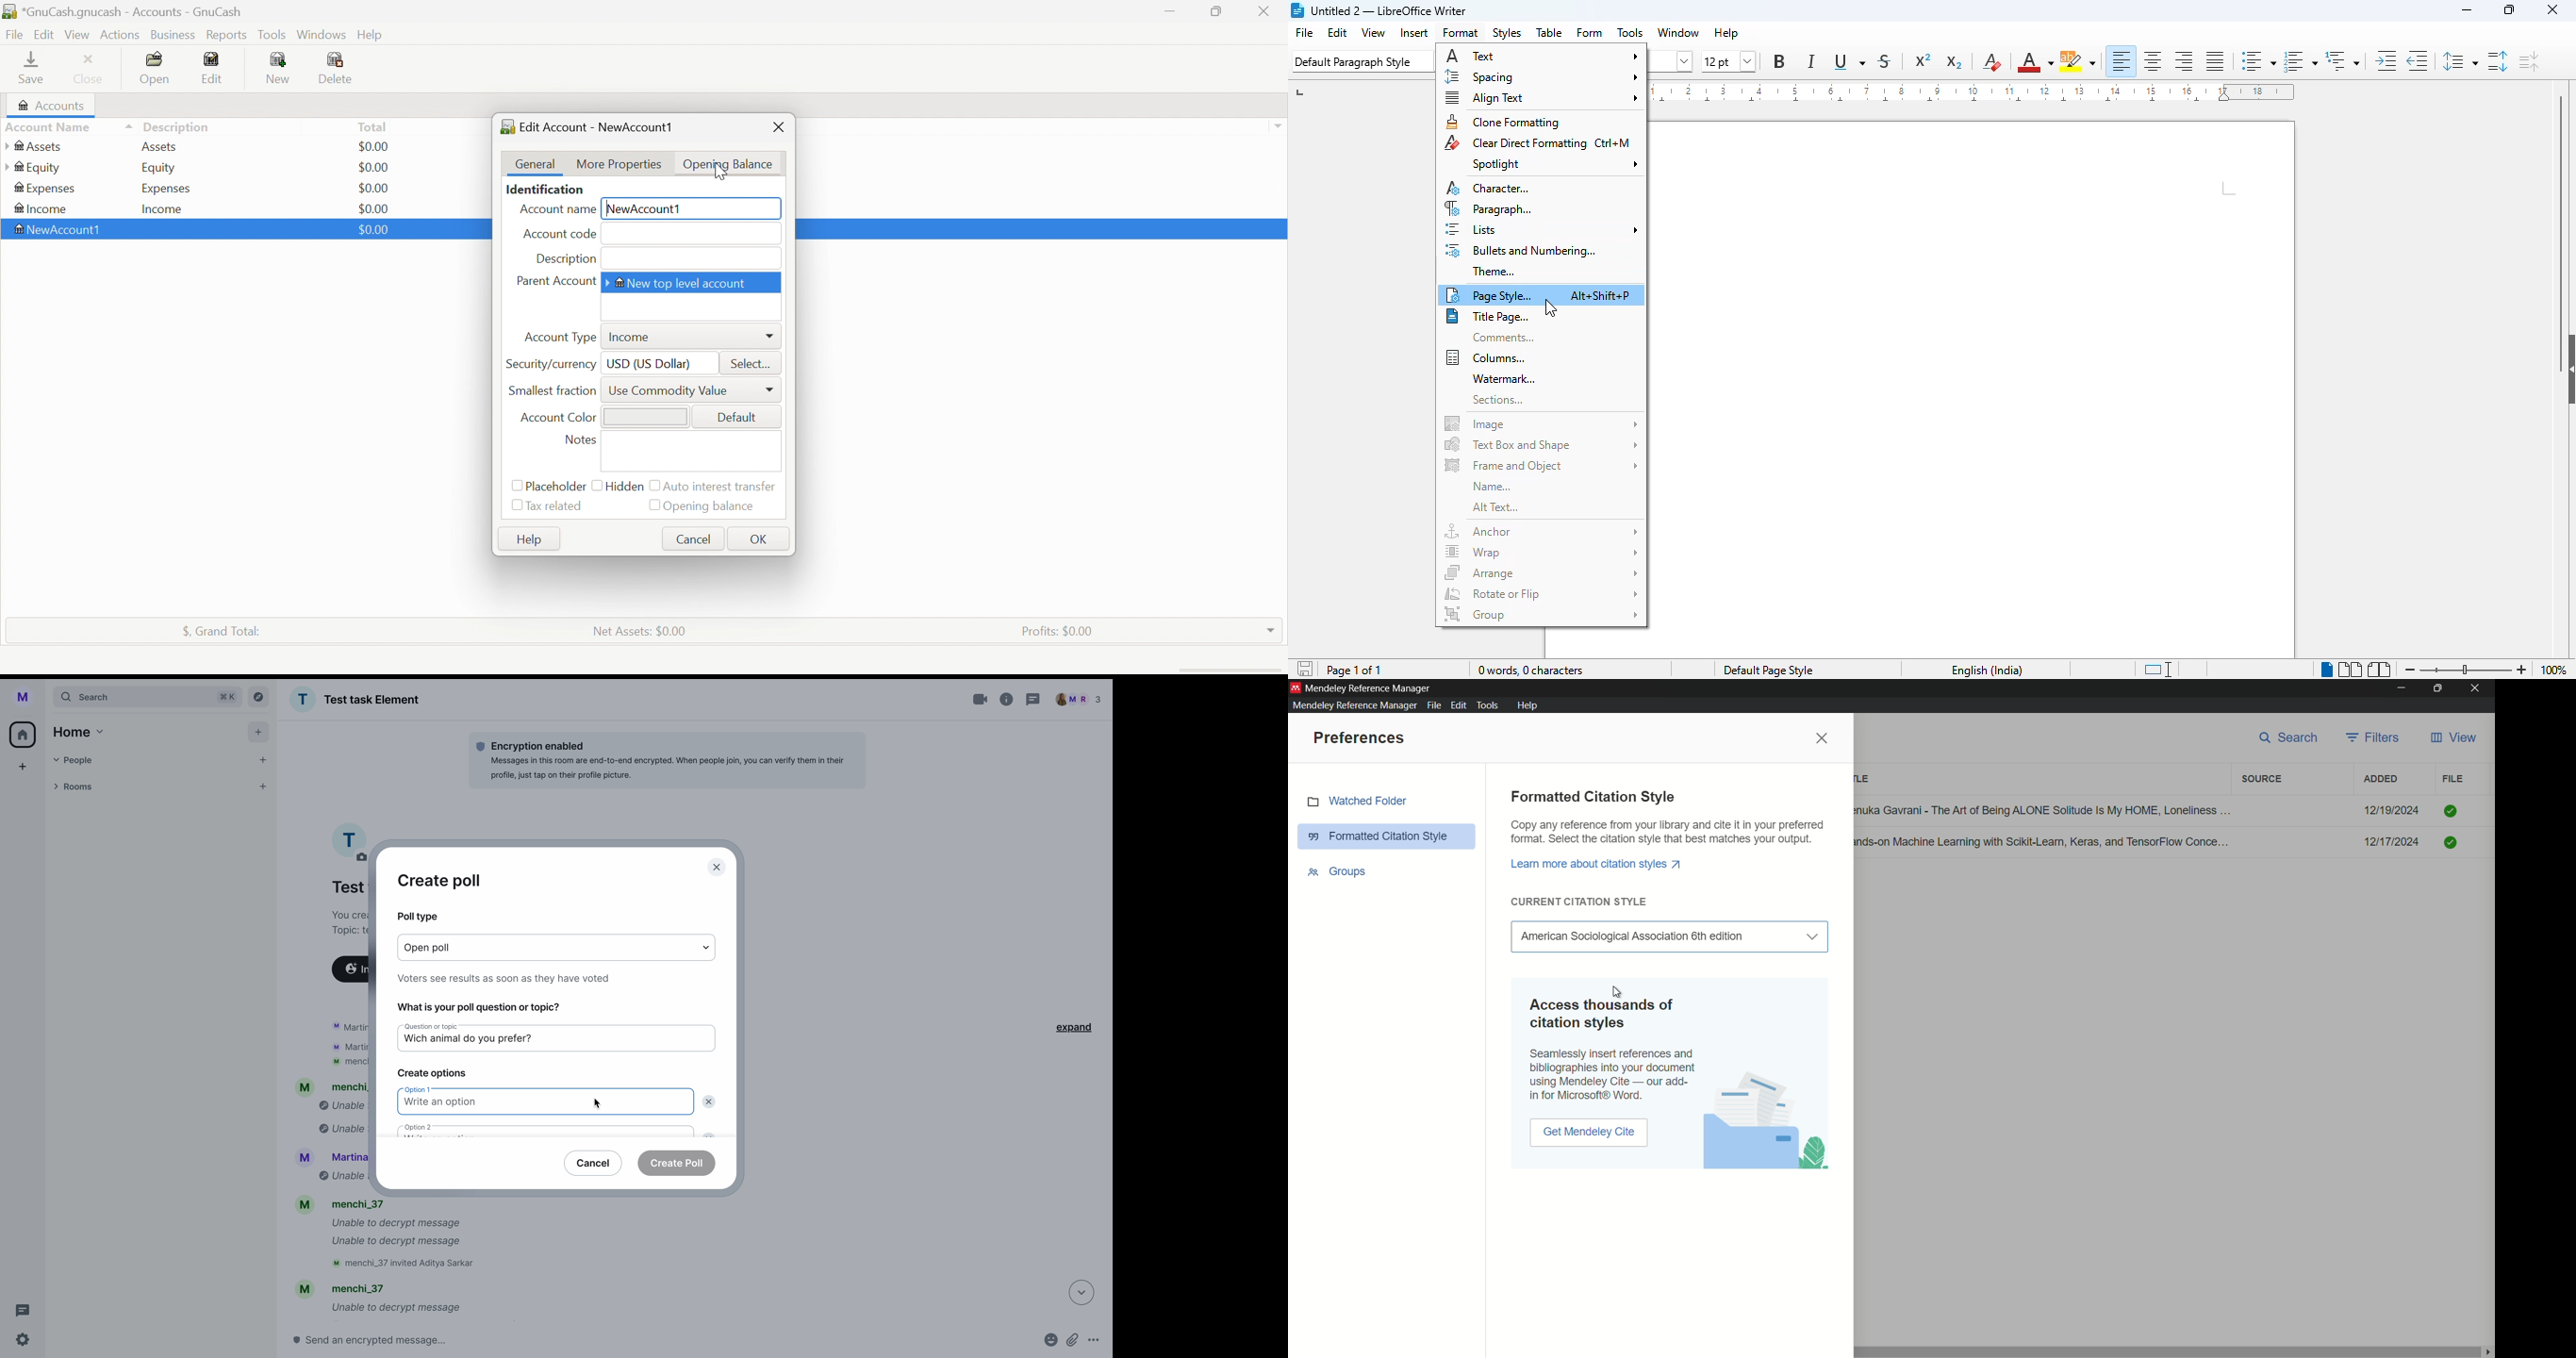 This screenshot has height=1372, width=2576. Describe the element at coordinates (1726, 33) in the screenshot. I see `help` at that location.